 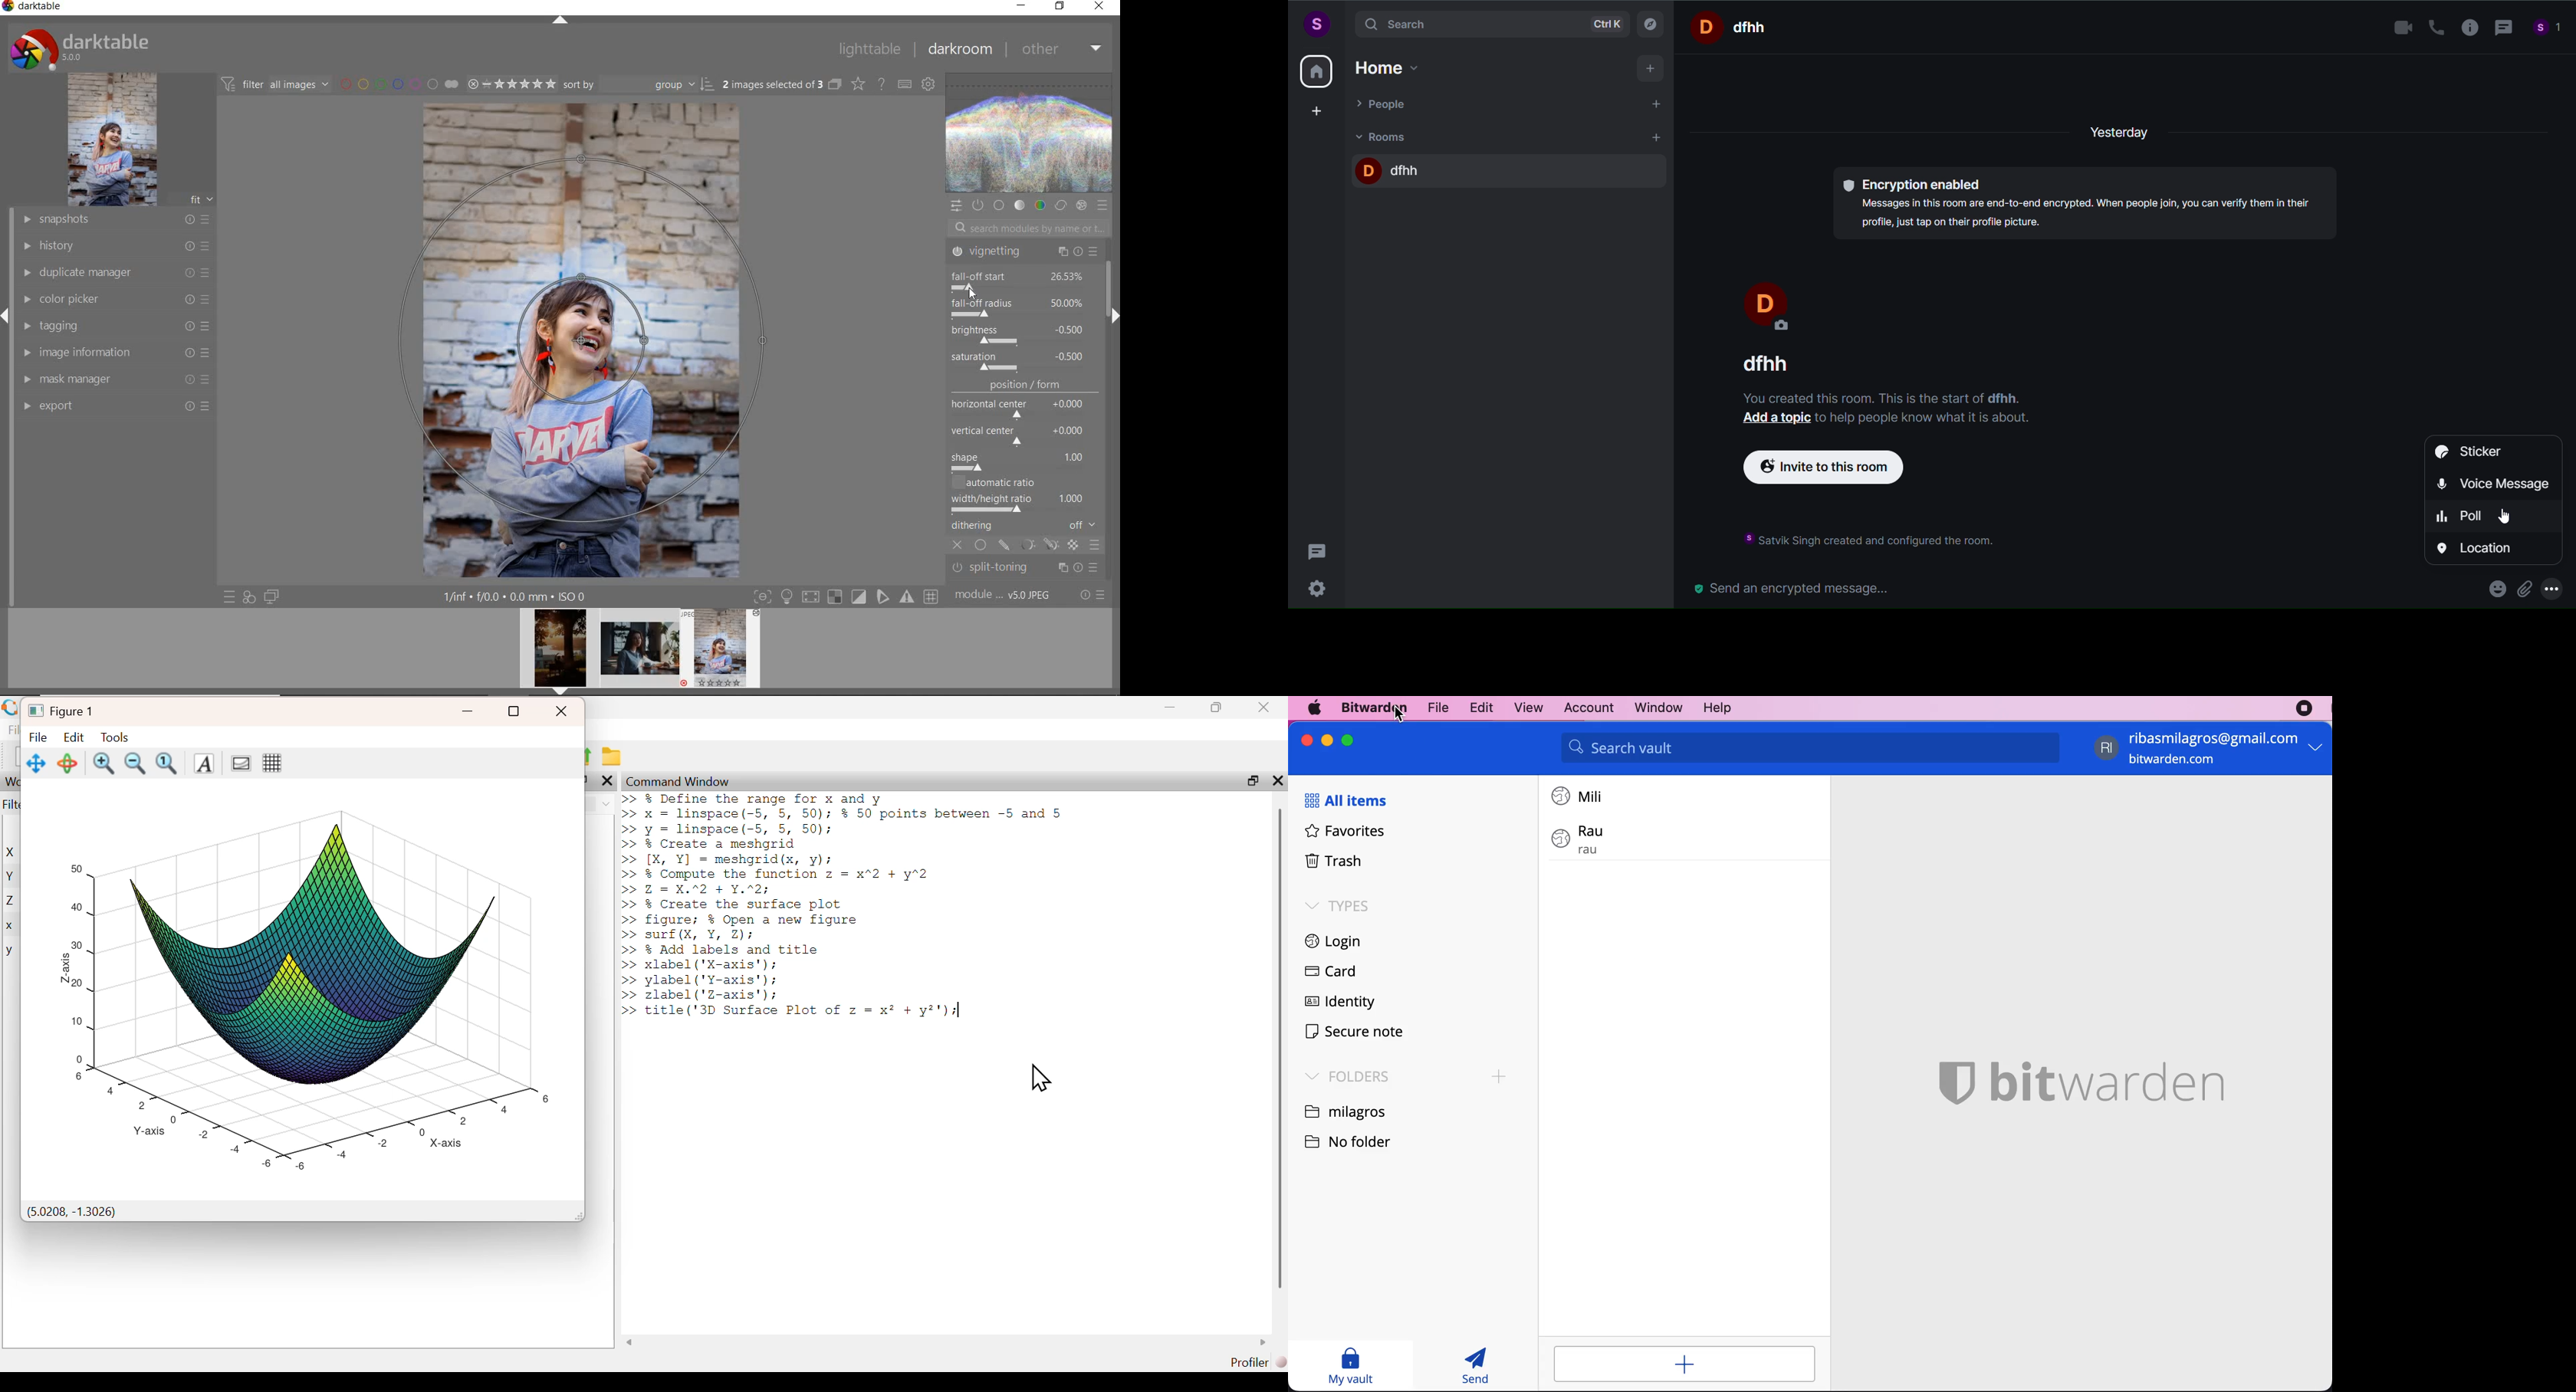 I want to click on file, so click(x=1436, y=707).